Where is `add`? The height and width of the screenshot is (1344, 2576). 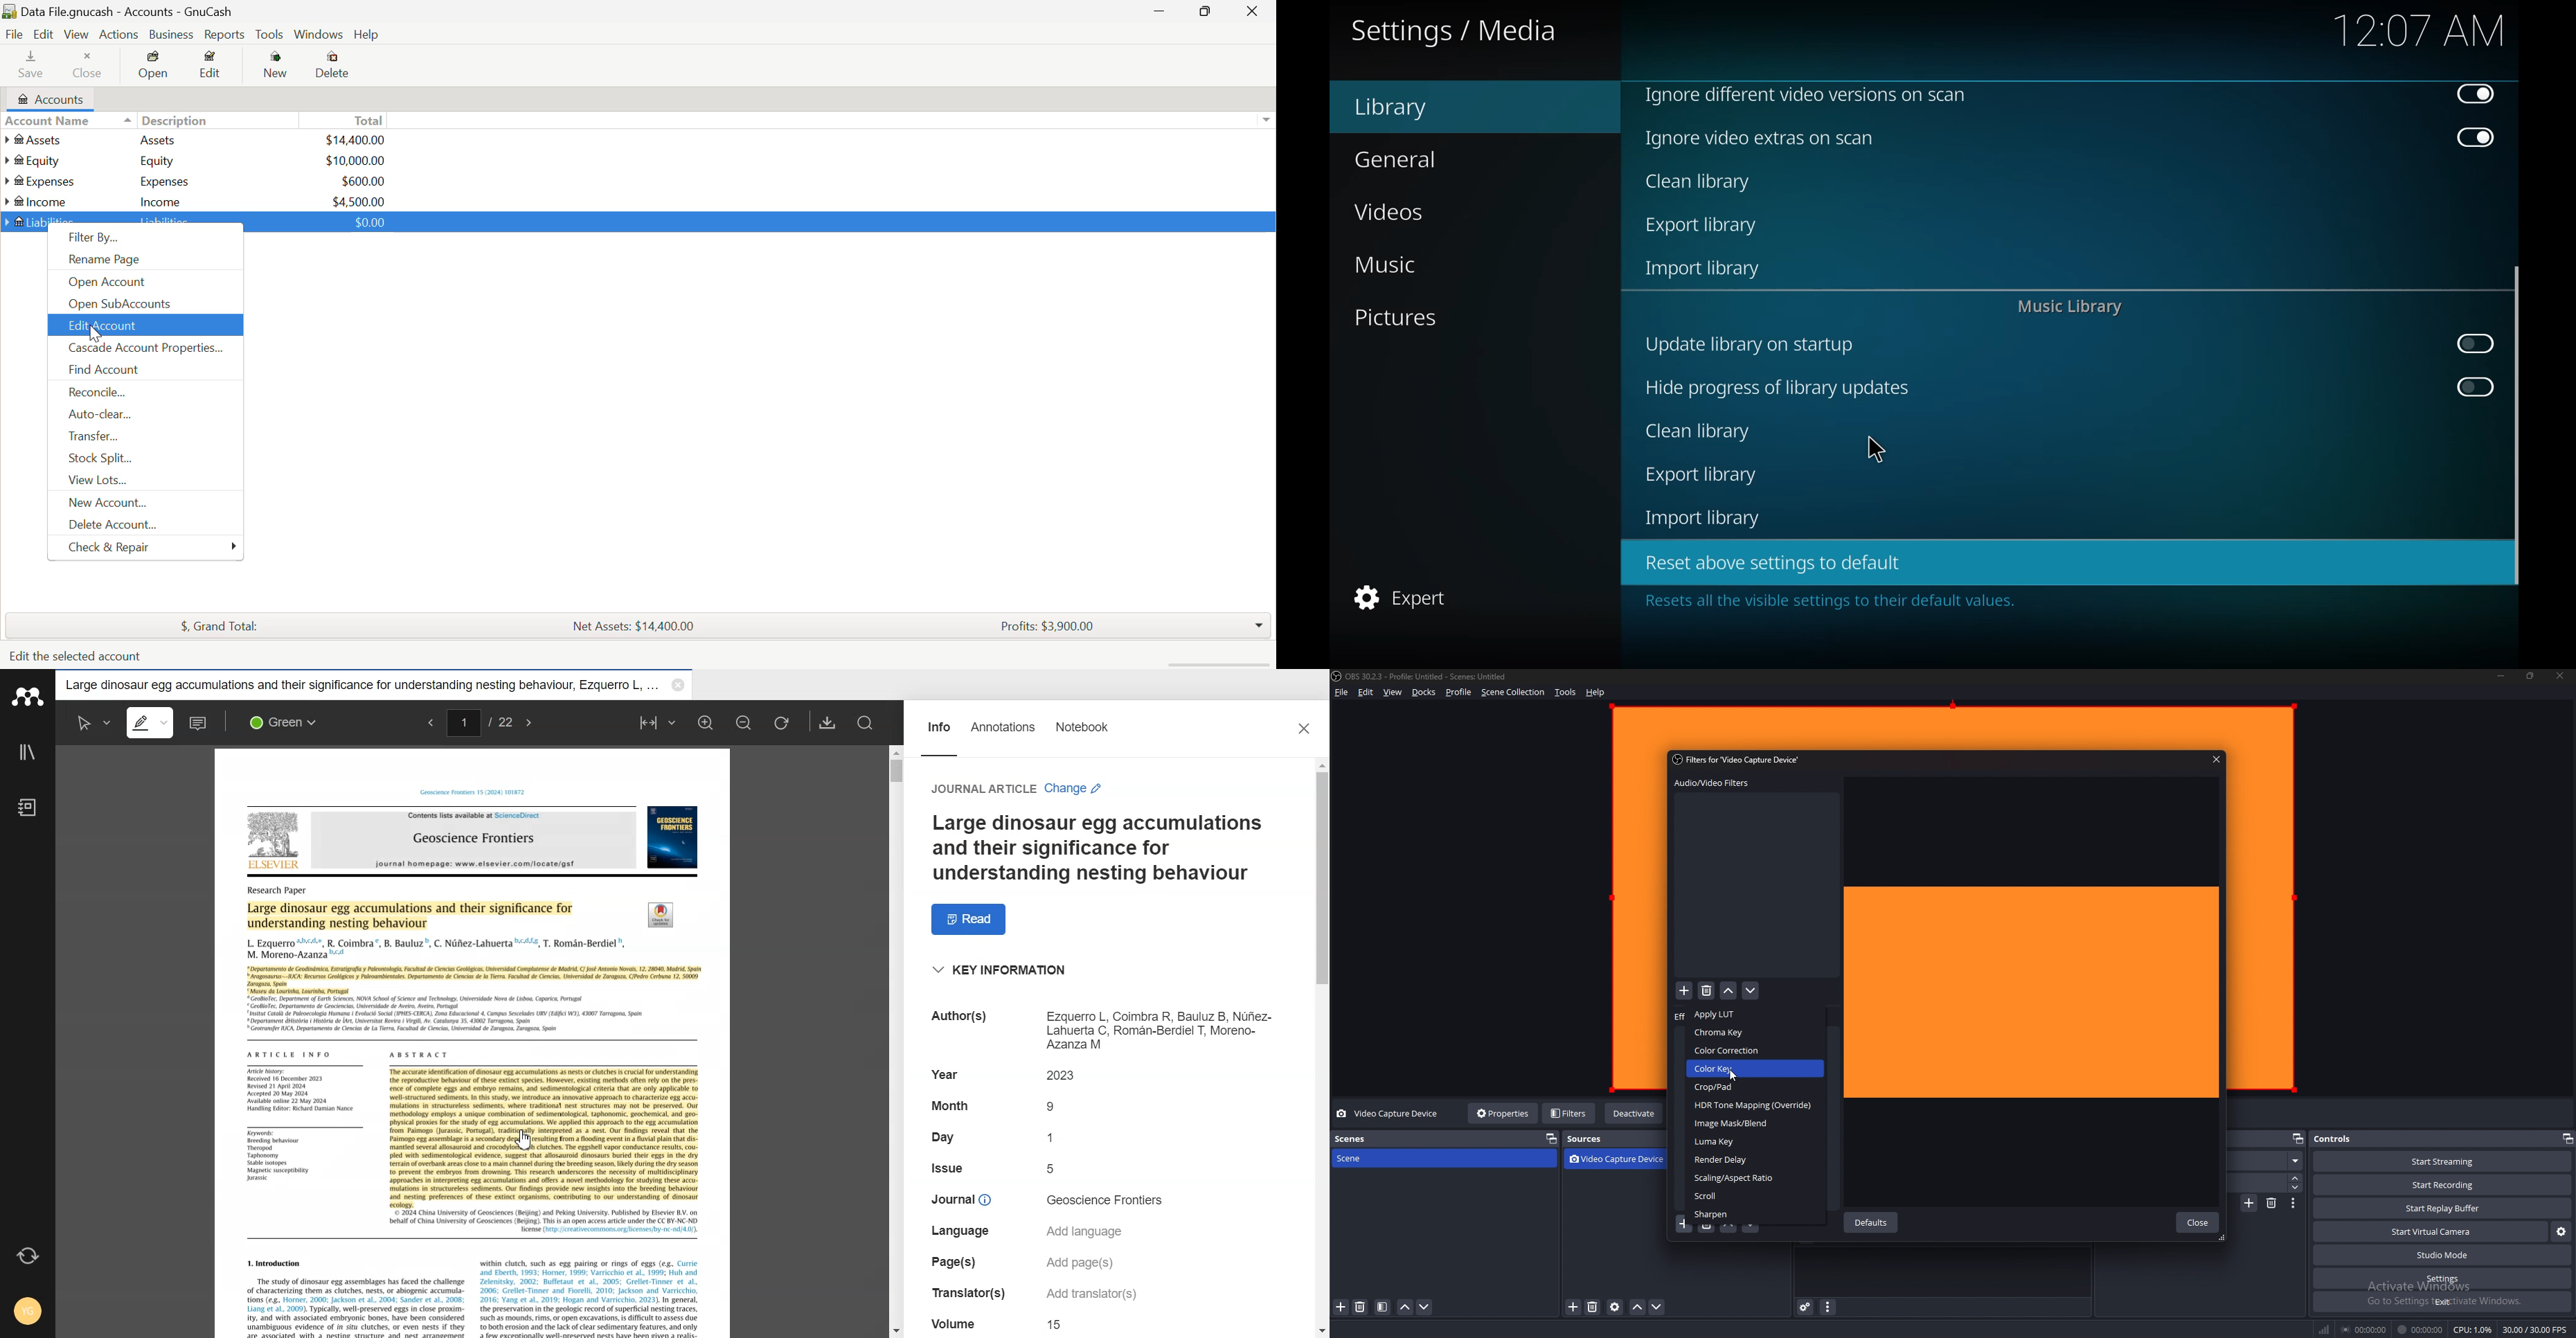 add is located at coordinates (1685, 991).